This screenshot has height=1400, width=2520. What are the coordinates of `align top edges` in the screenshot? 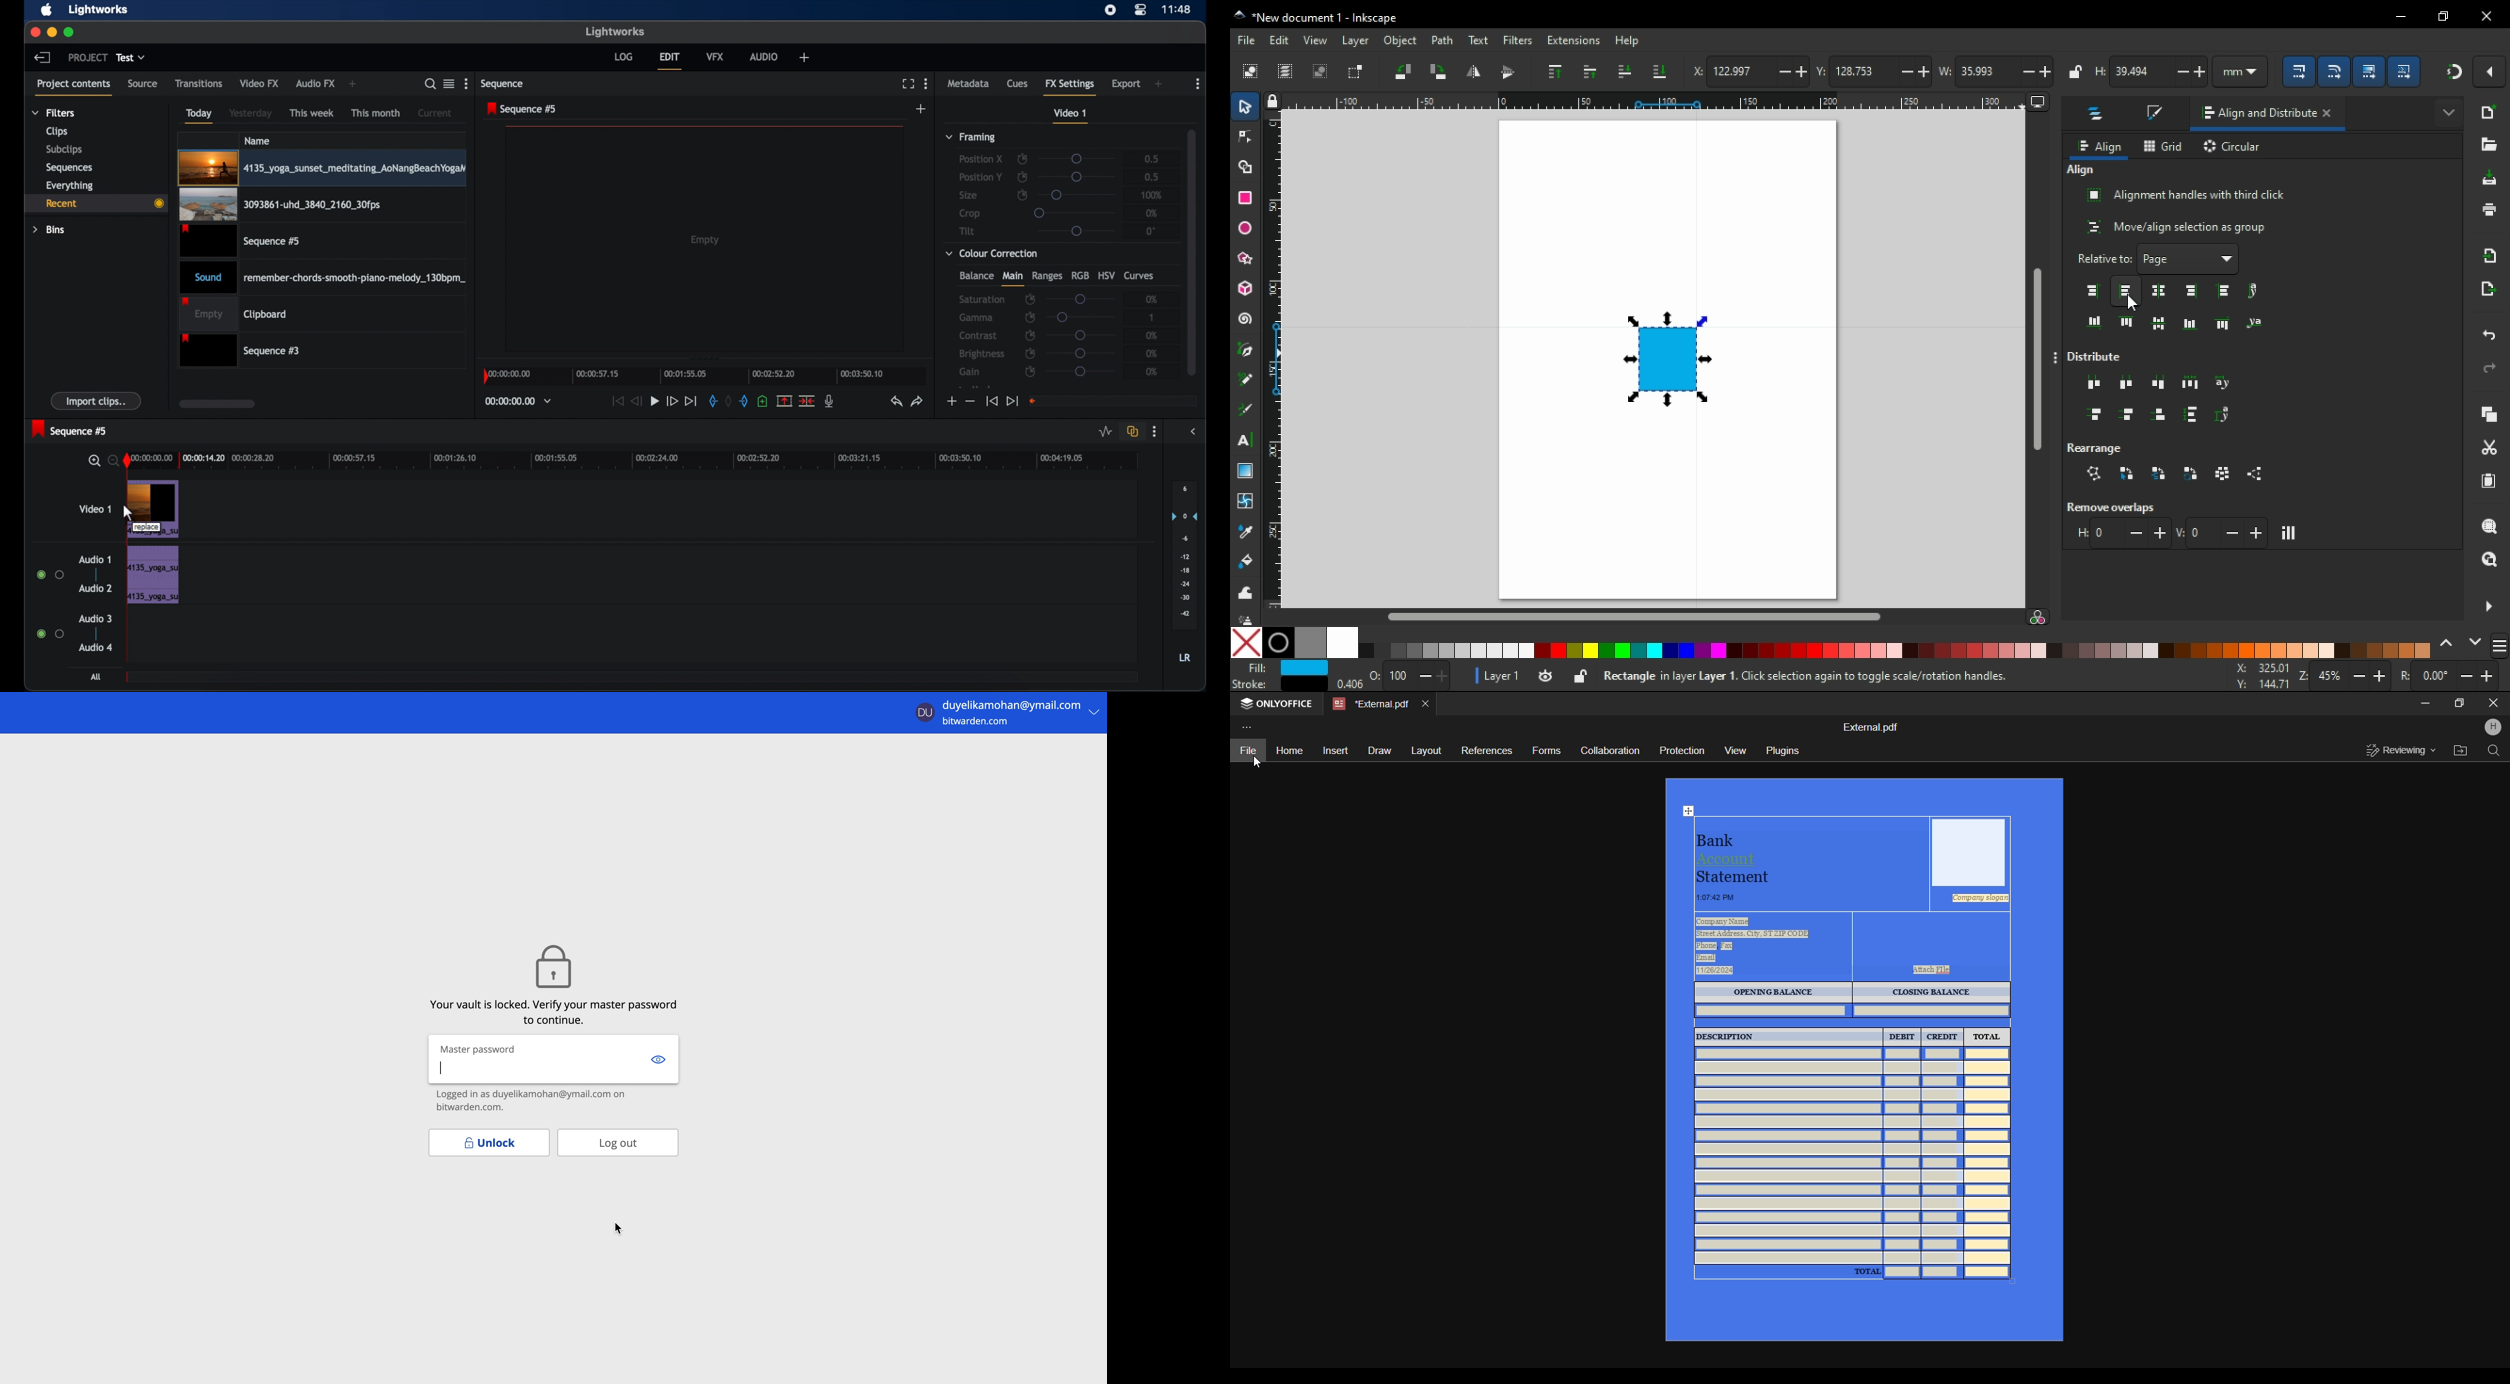 It's located at (2127, 321).